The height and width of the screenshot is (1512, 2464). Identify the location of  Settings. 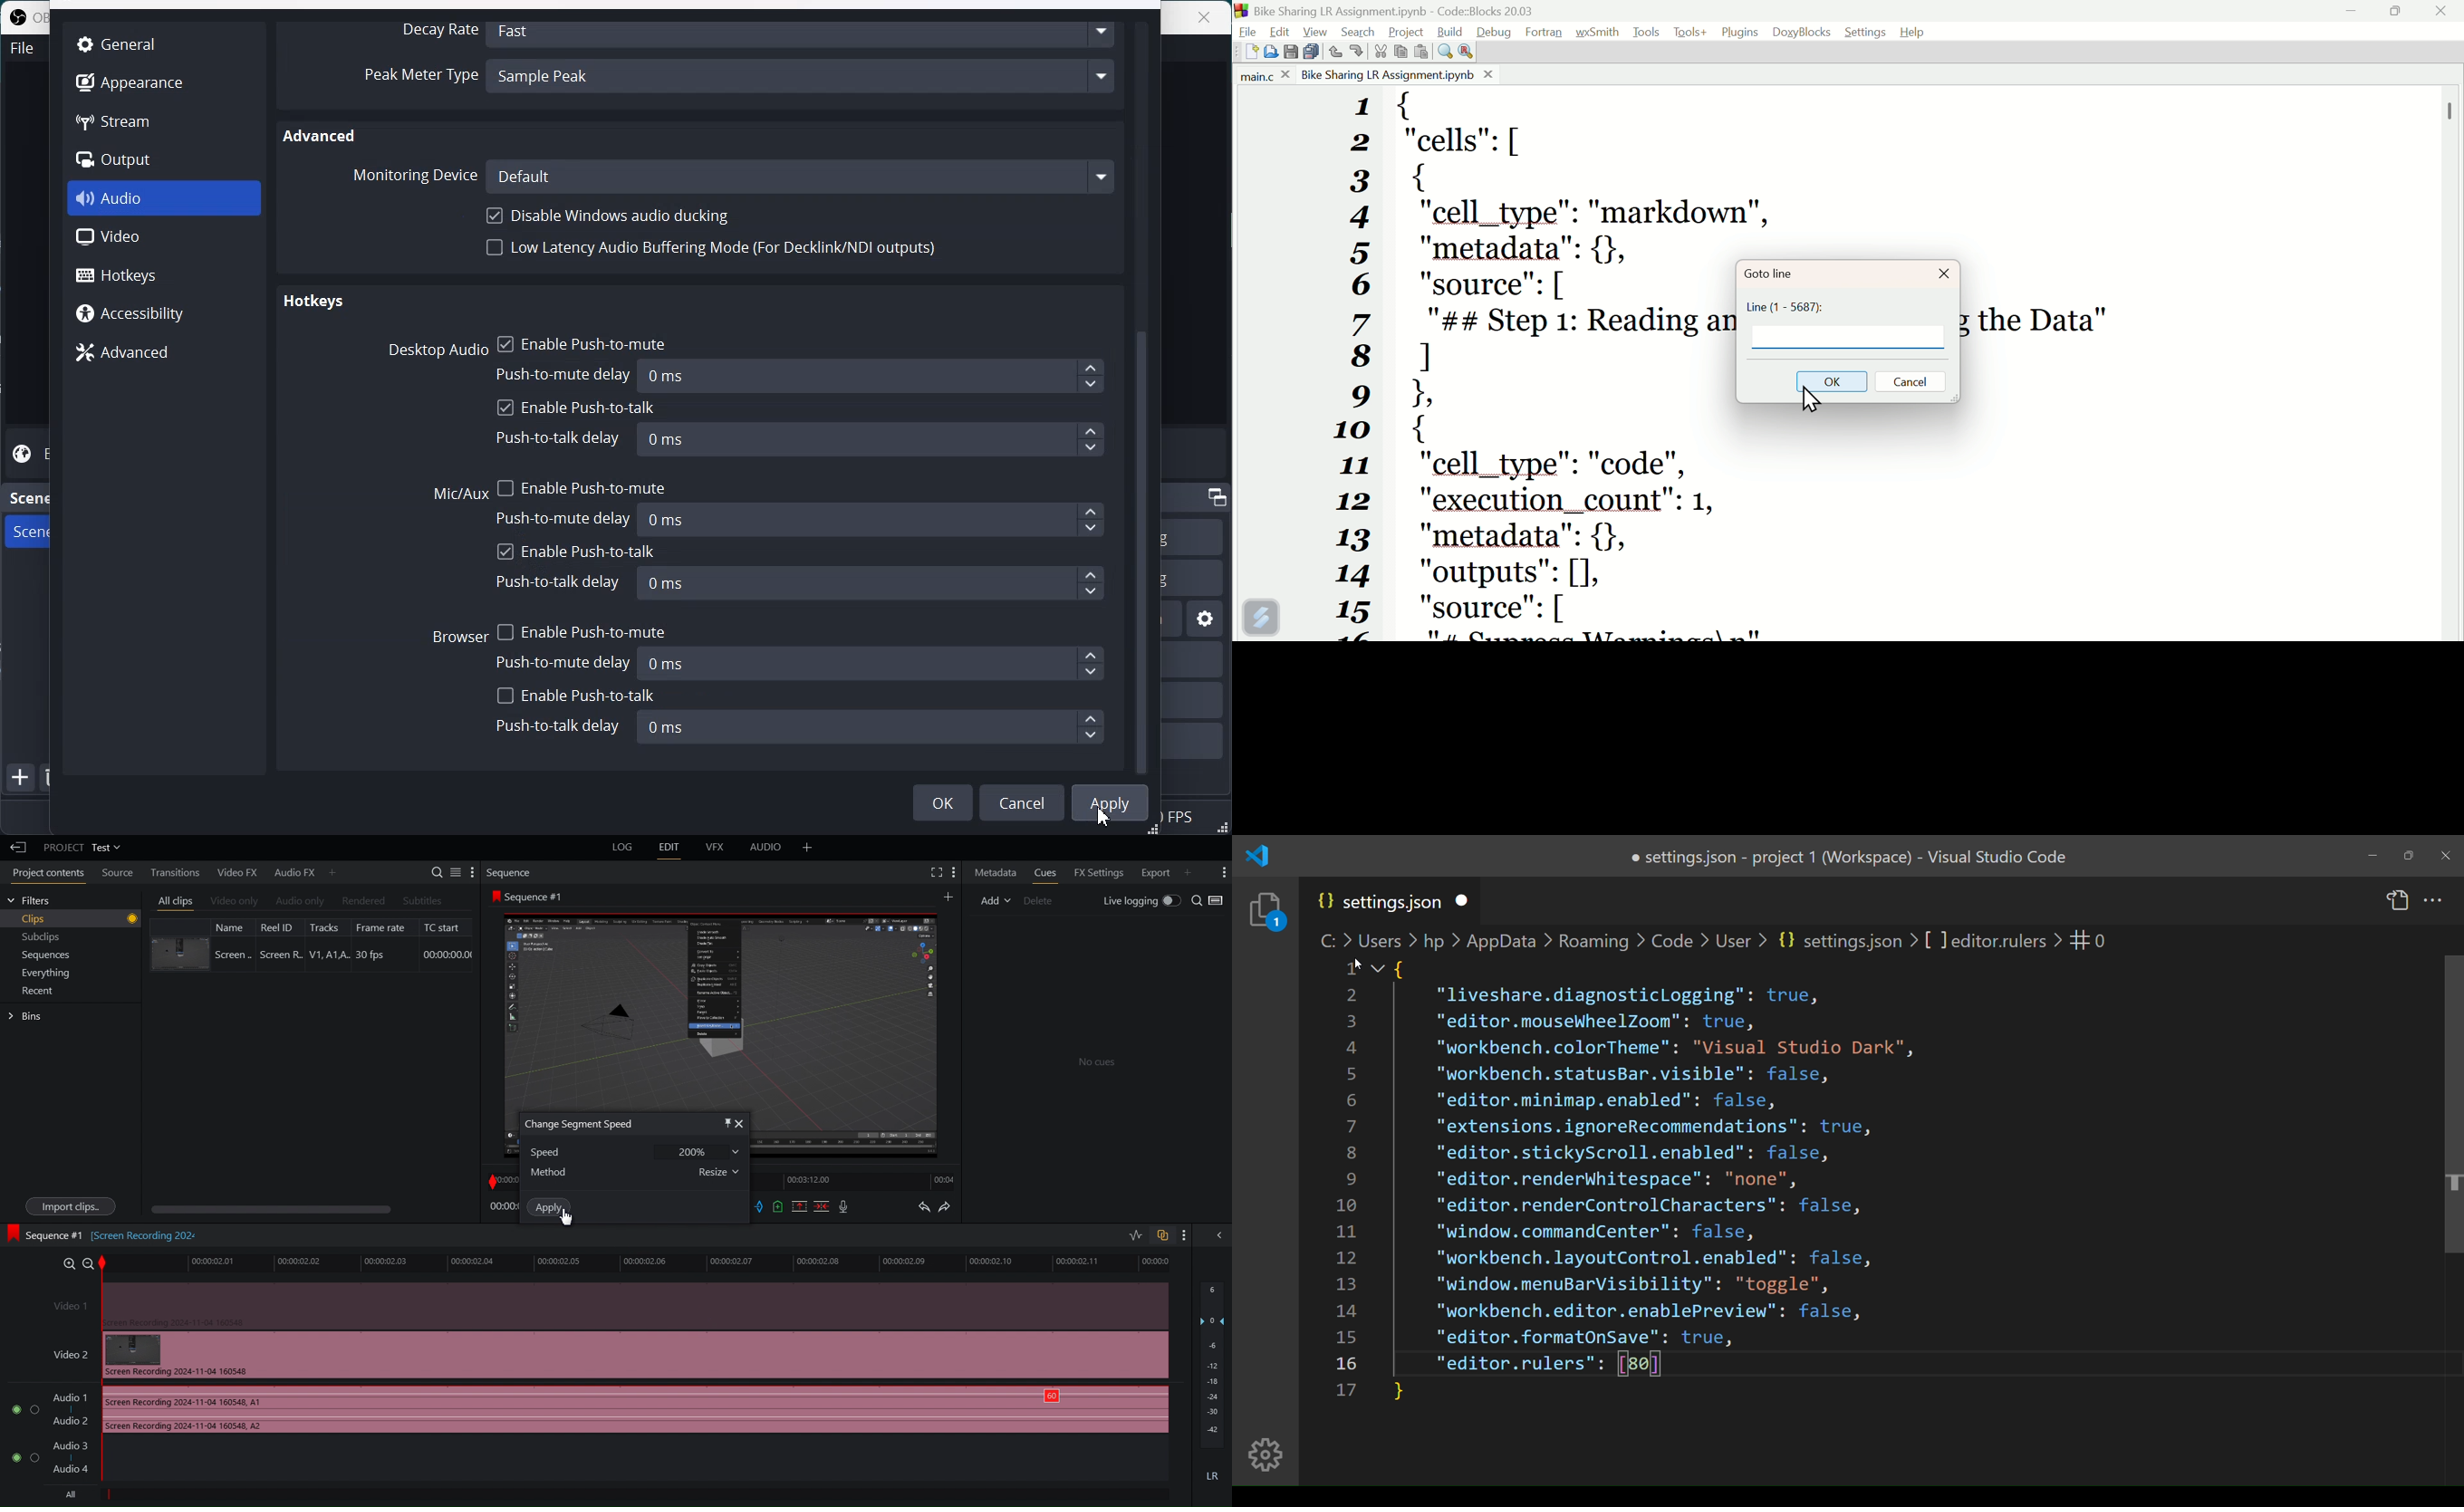
(1867, 33).